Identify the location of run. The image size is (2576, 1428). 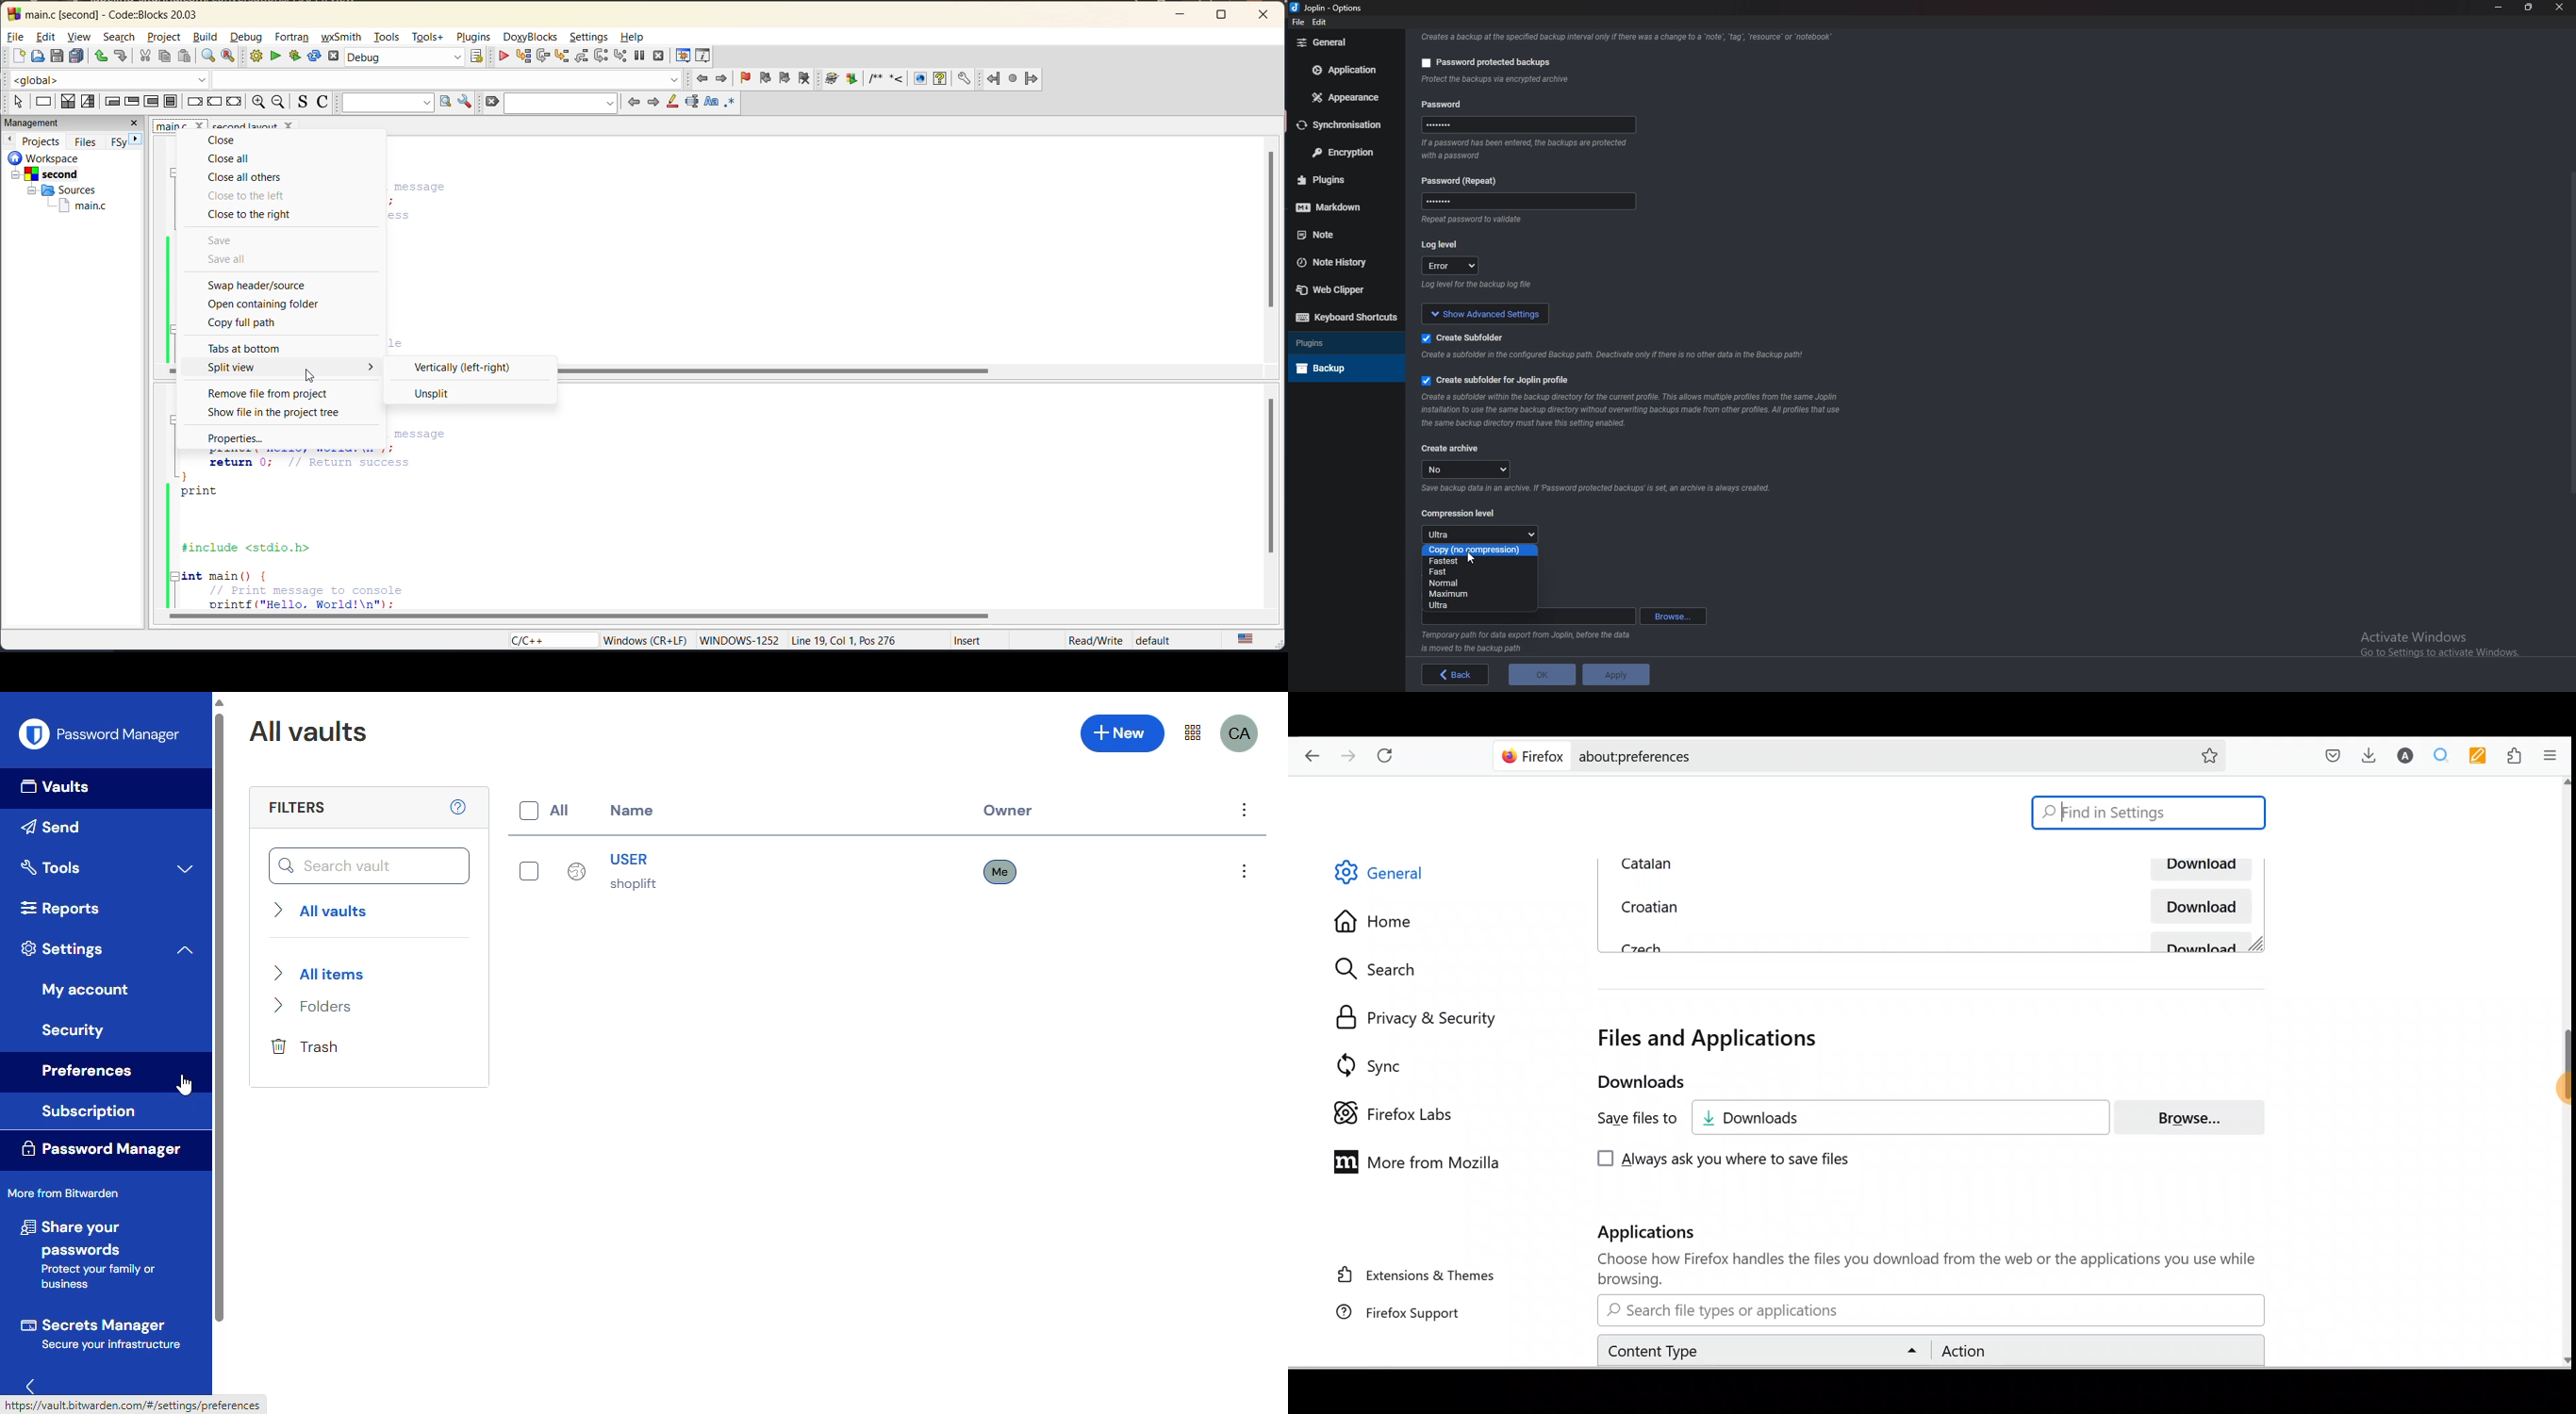
(274, 56).